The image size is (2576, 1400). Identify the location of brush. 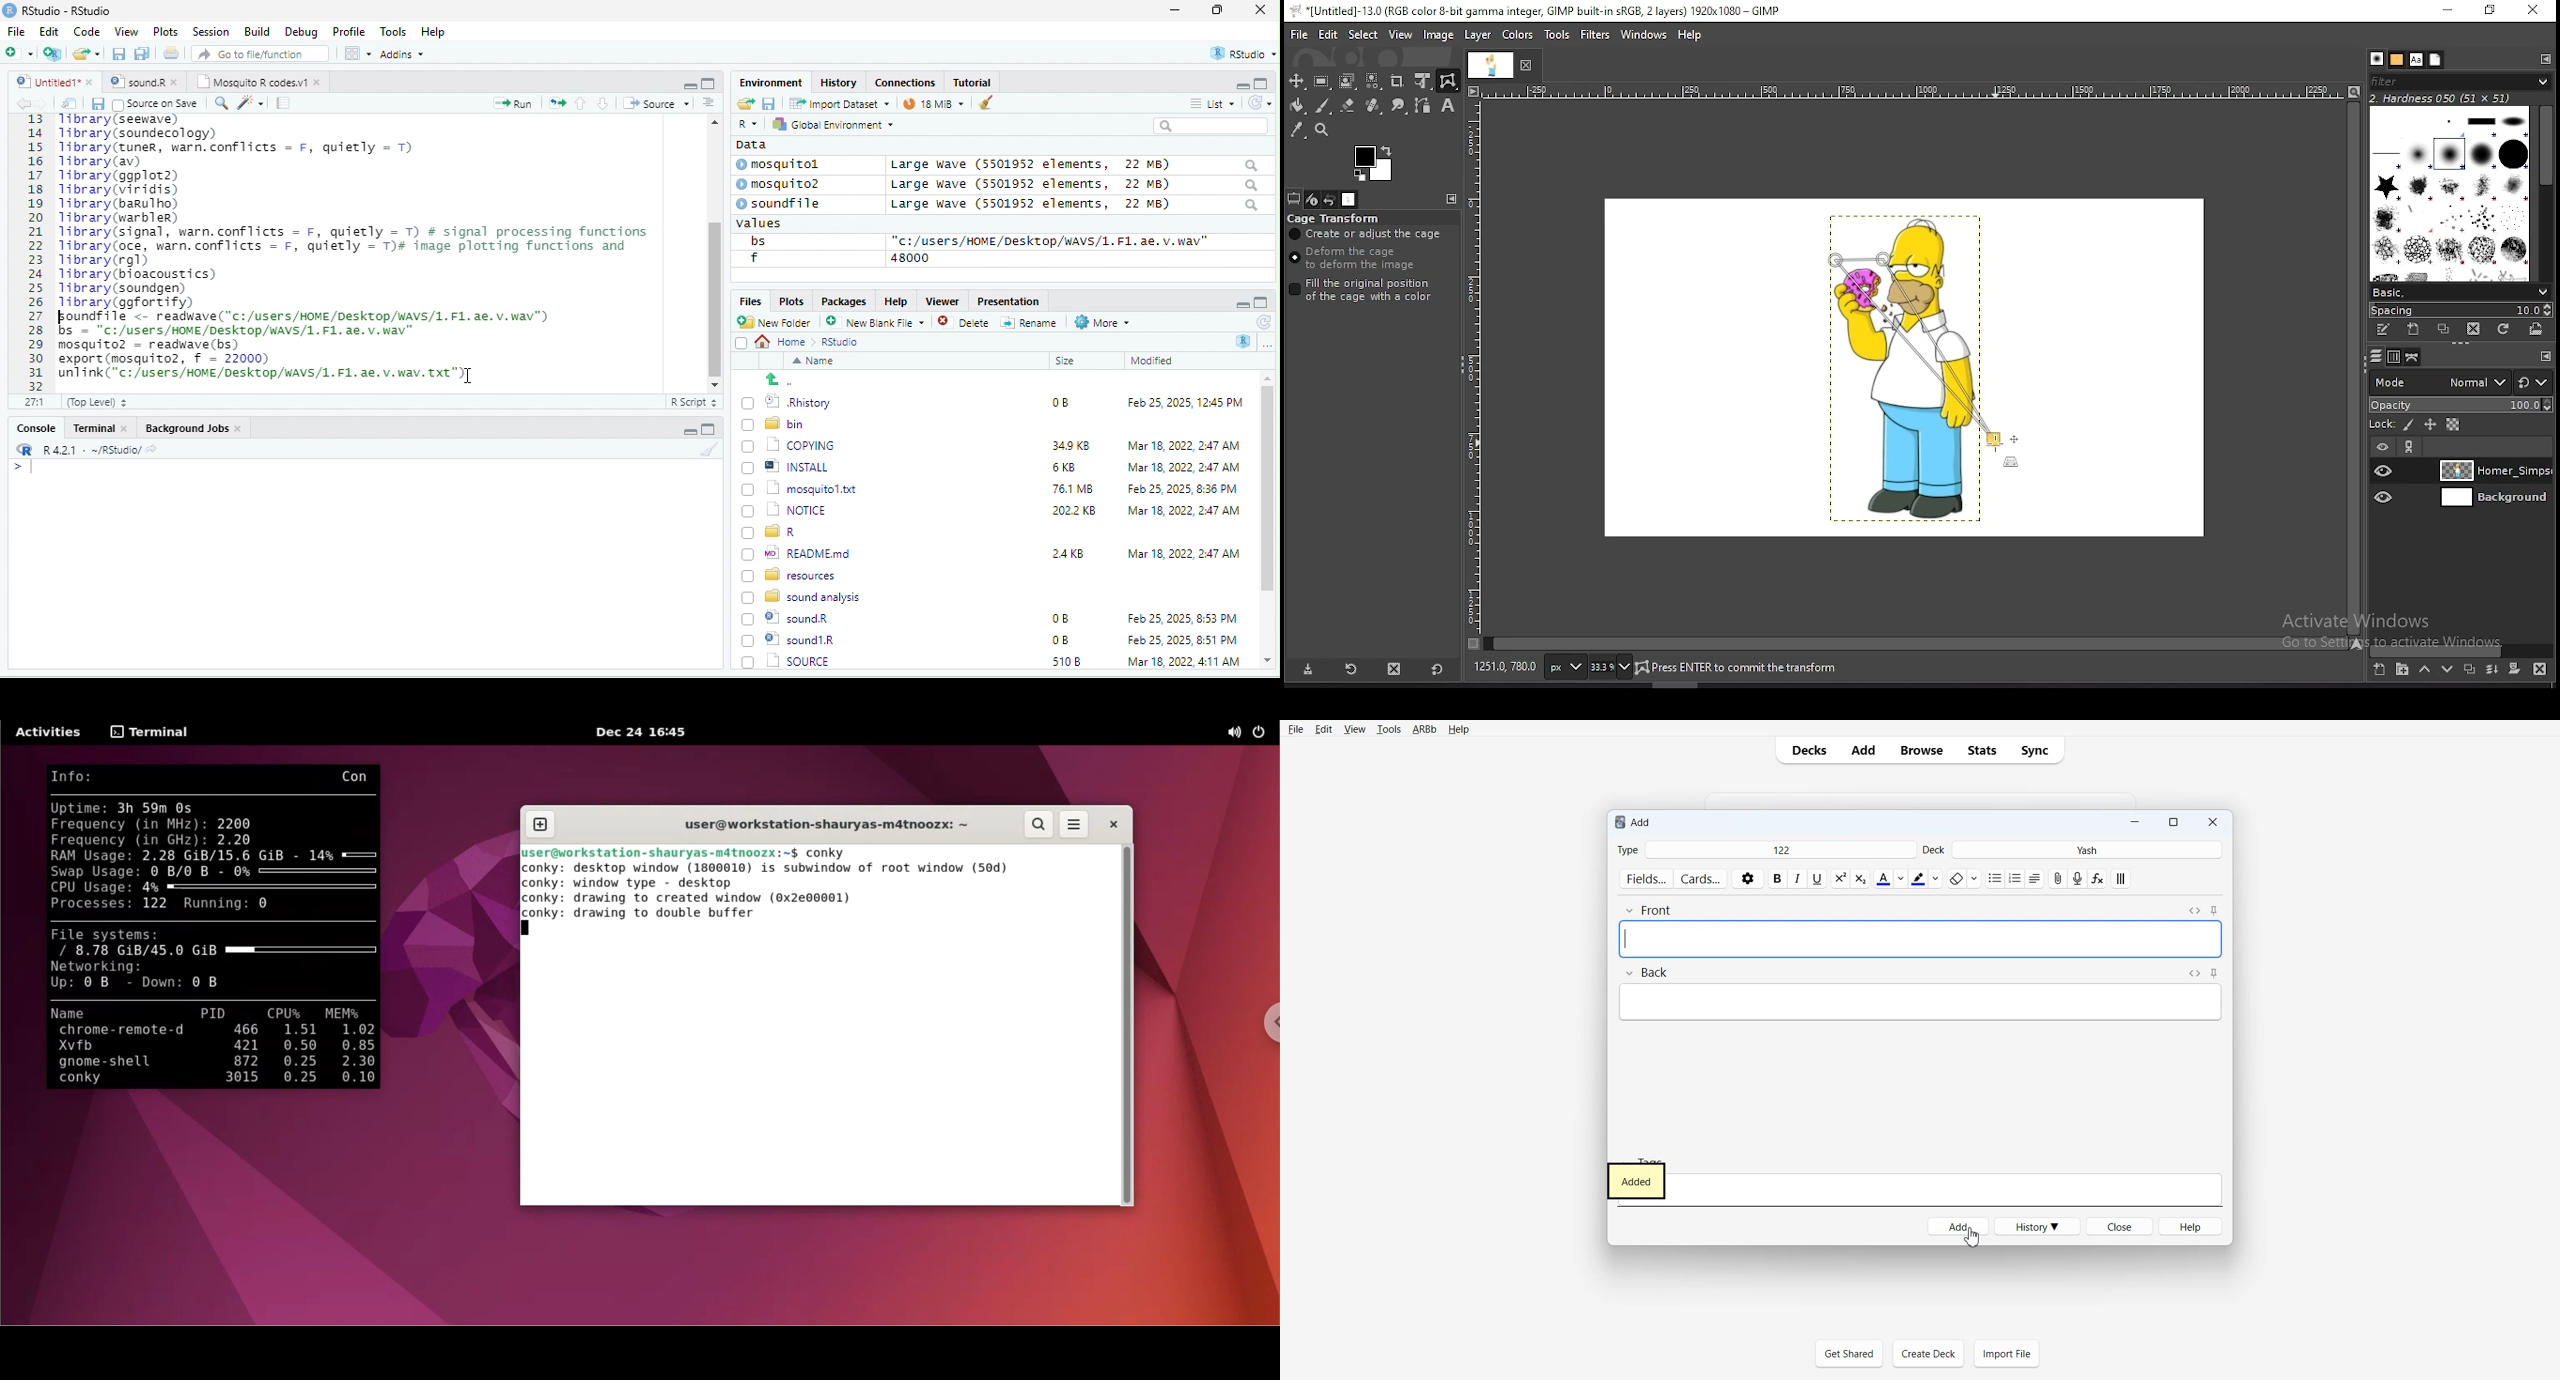
(711, 450).